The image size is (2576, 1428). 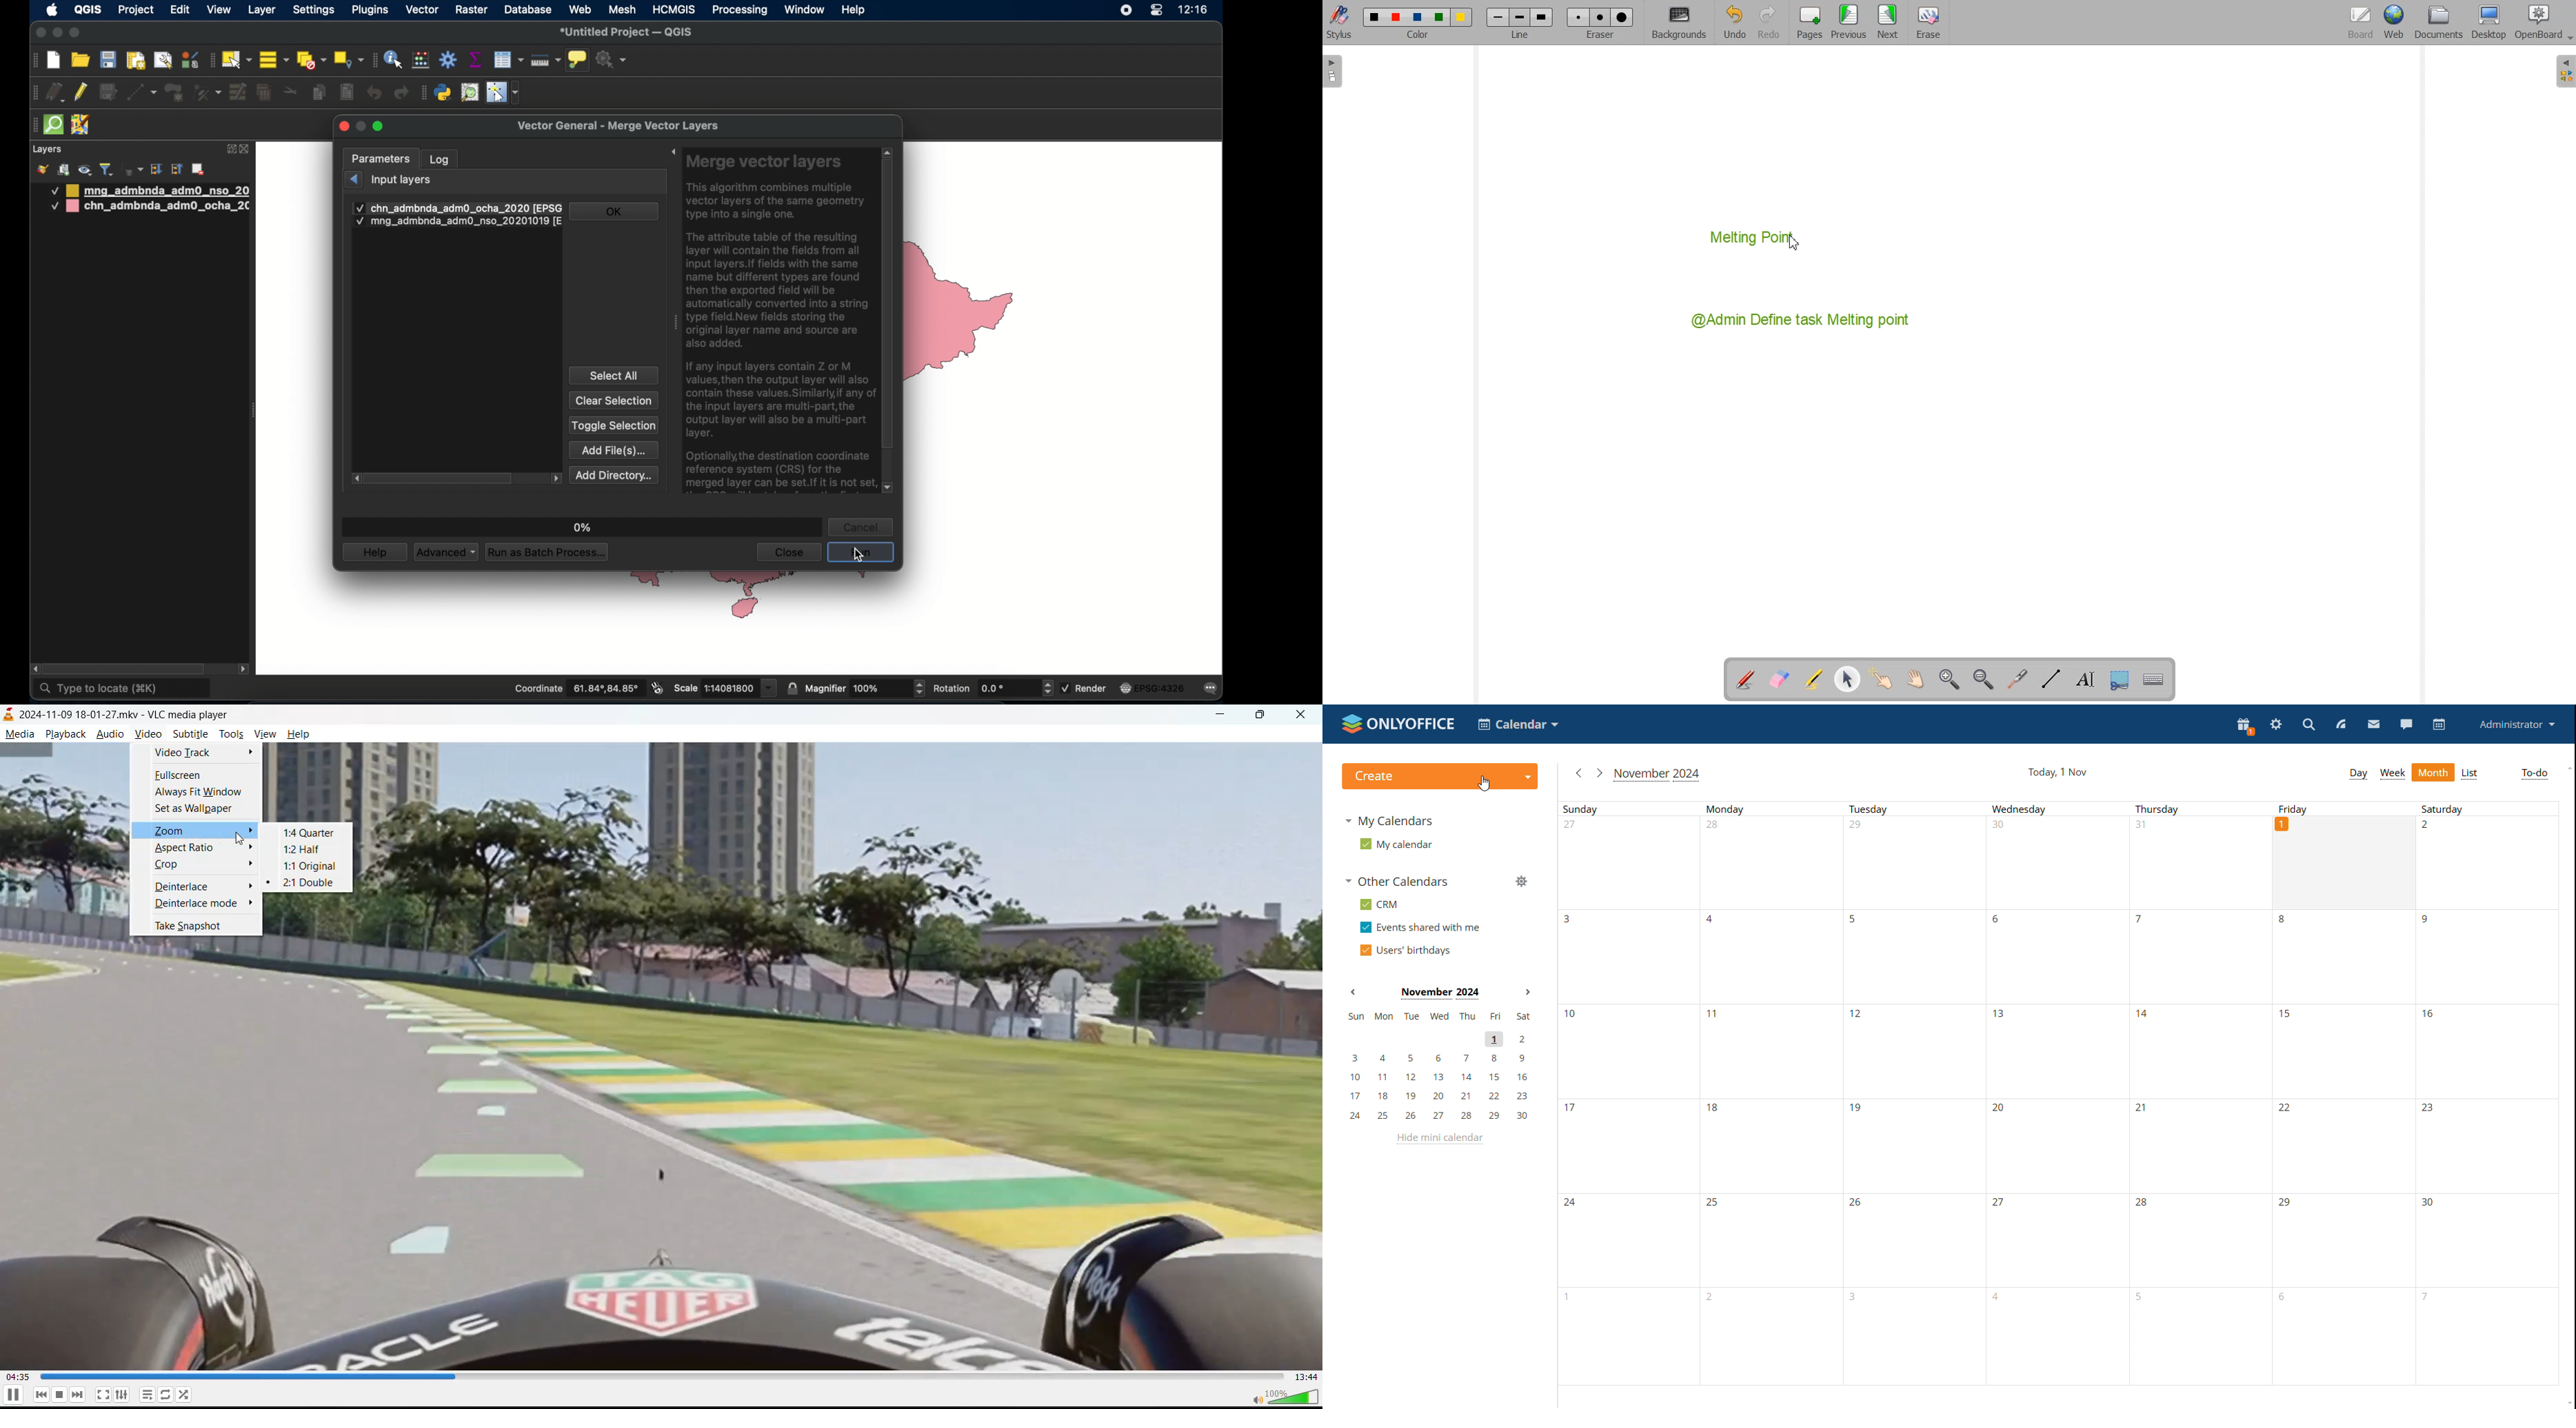 I want to click on scroll left arrow, so click(x=557, y=478).